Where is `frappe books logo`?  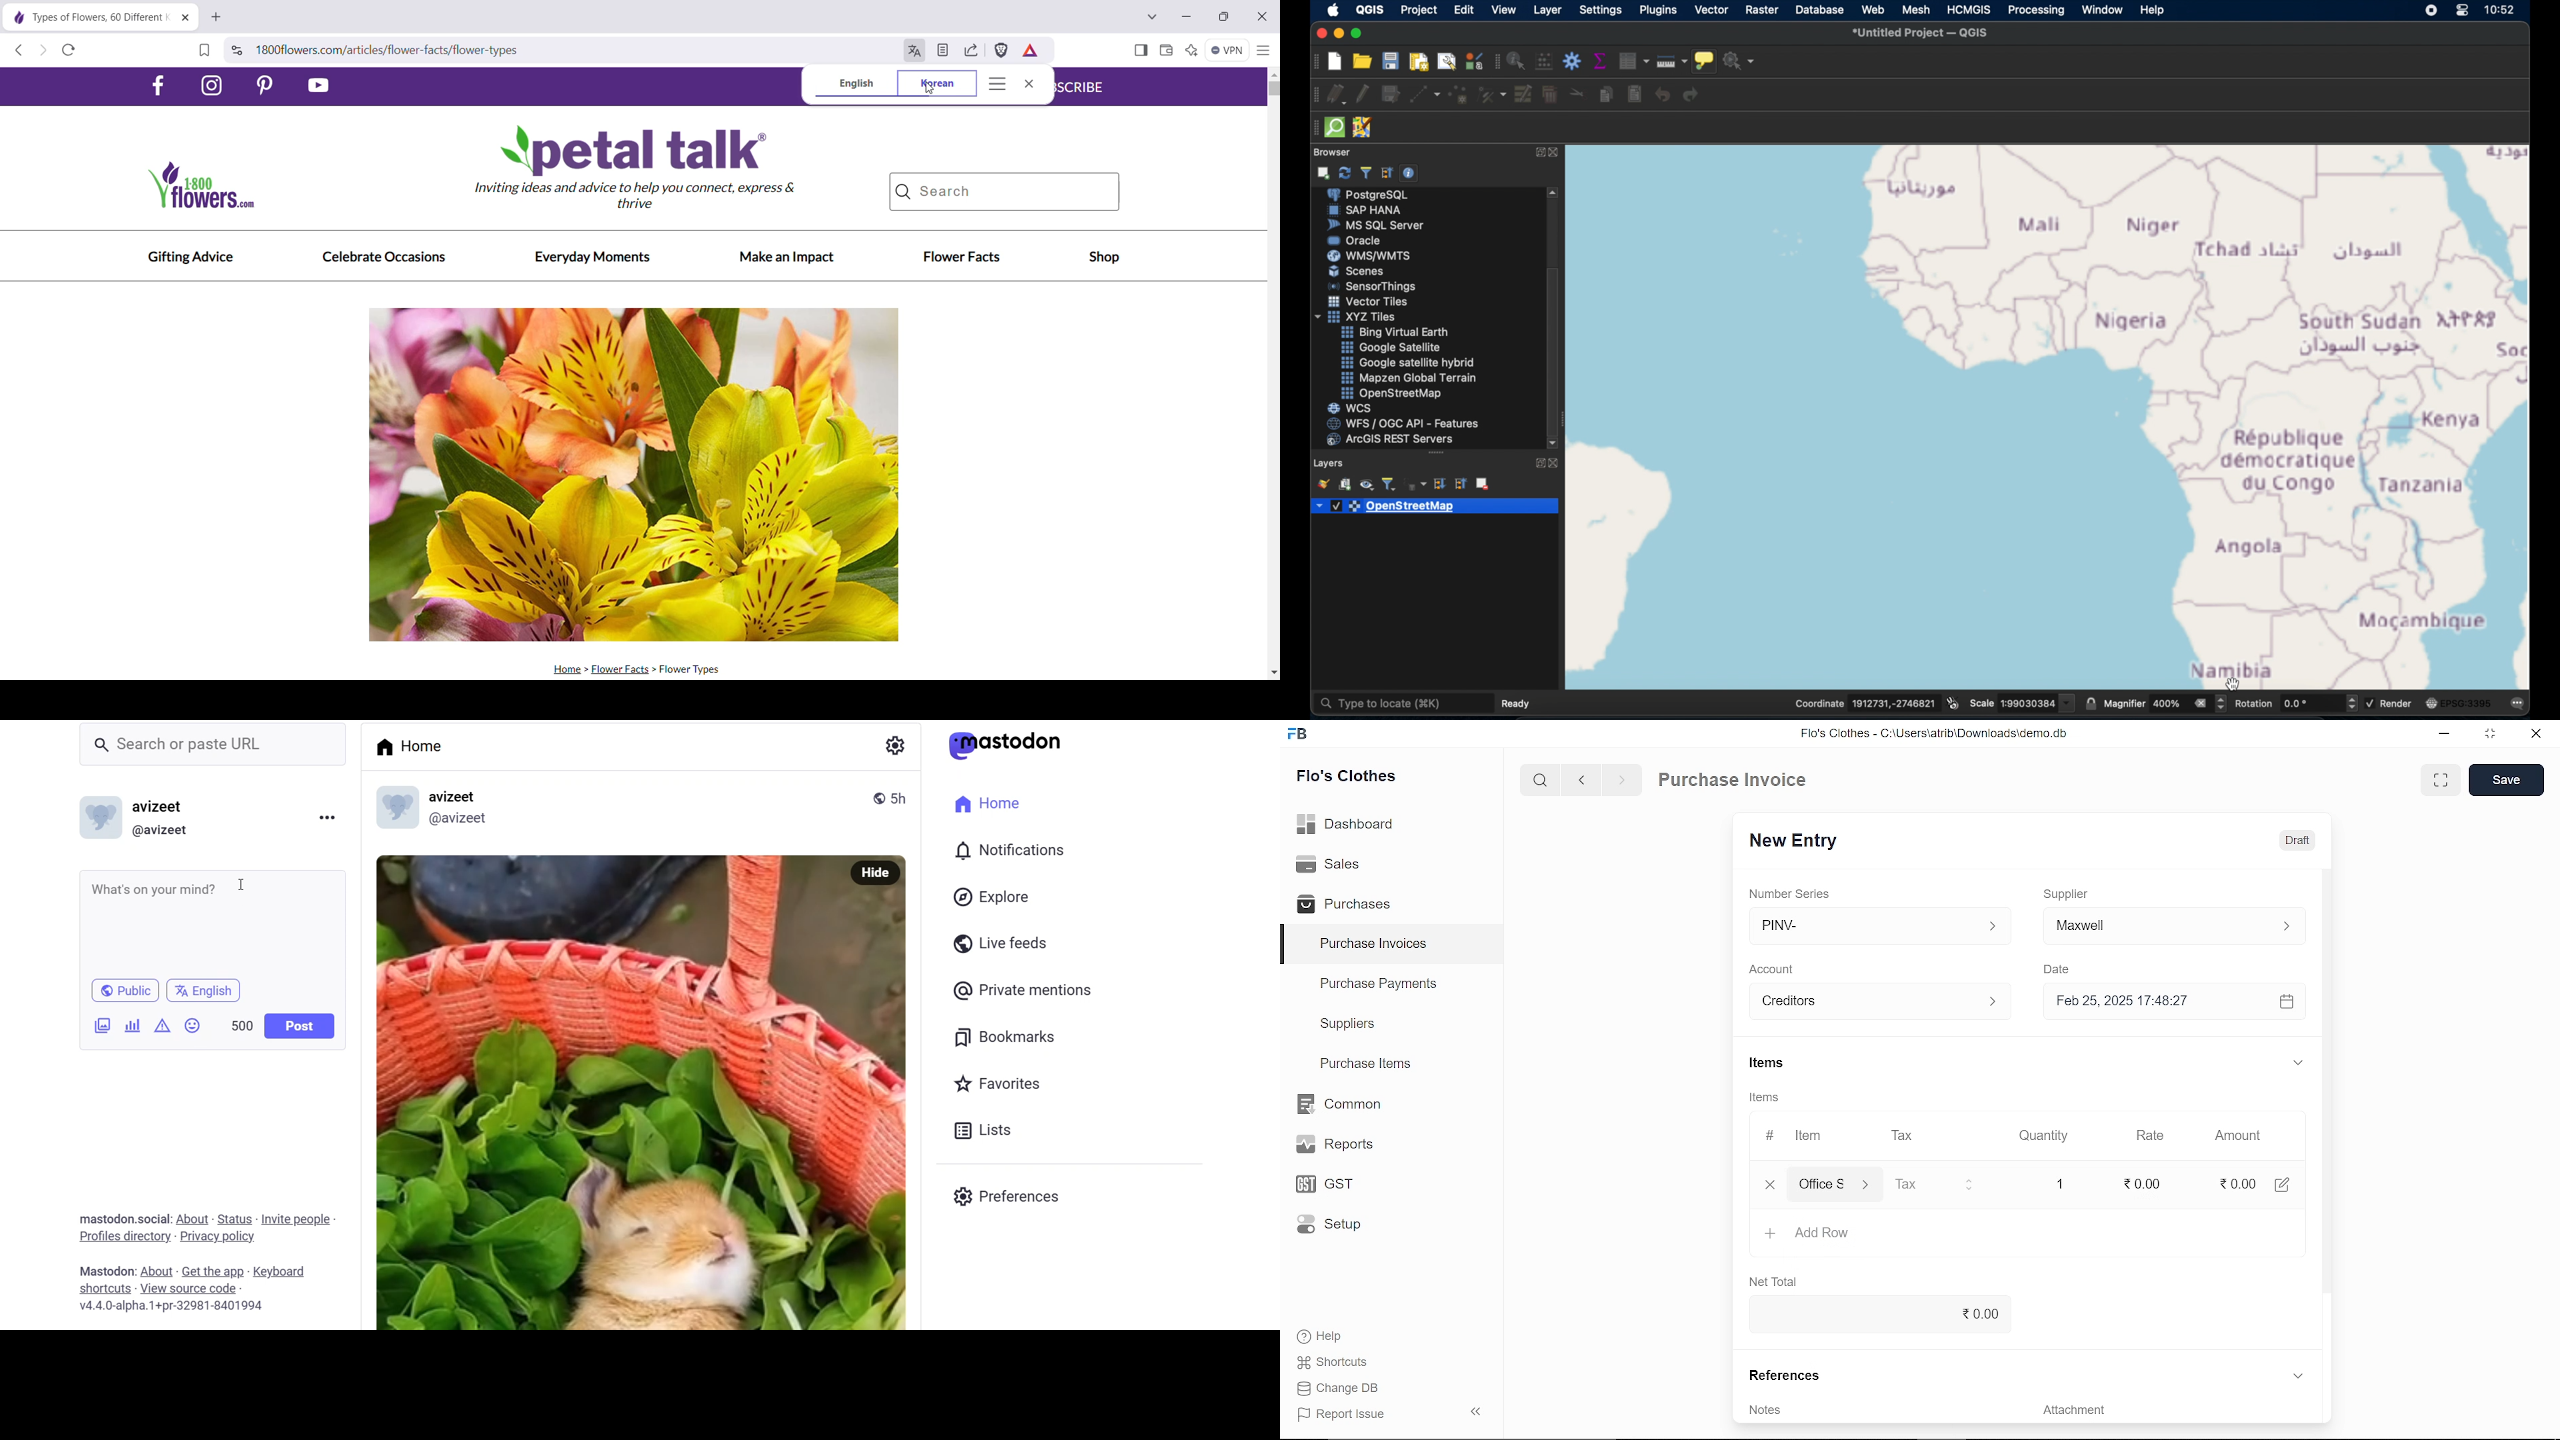
frappe books logo is located at coordinates (1302, 735).